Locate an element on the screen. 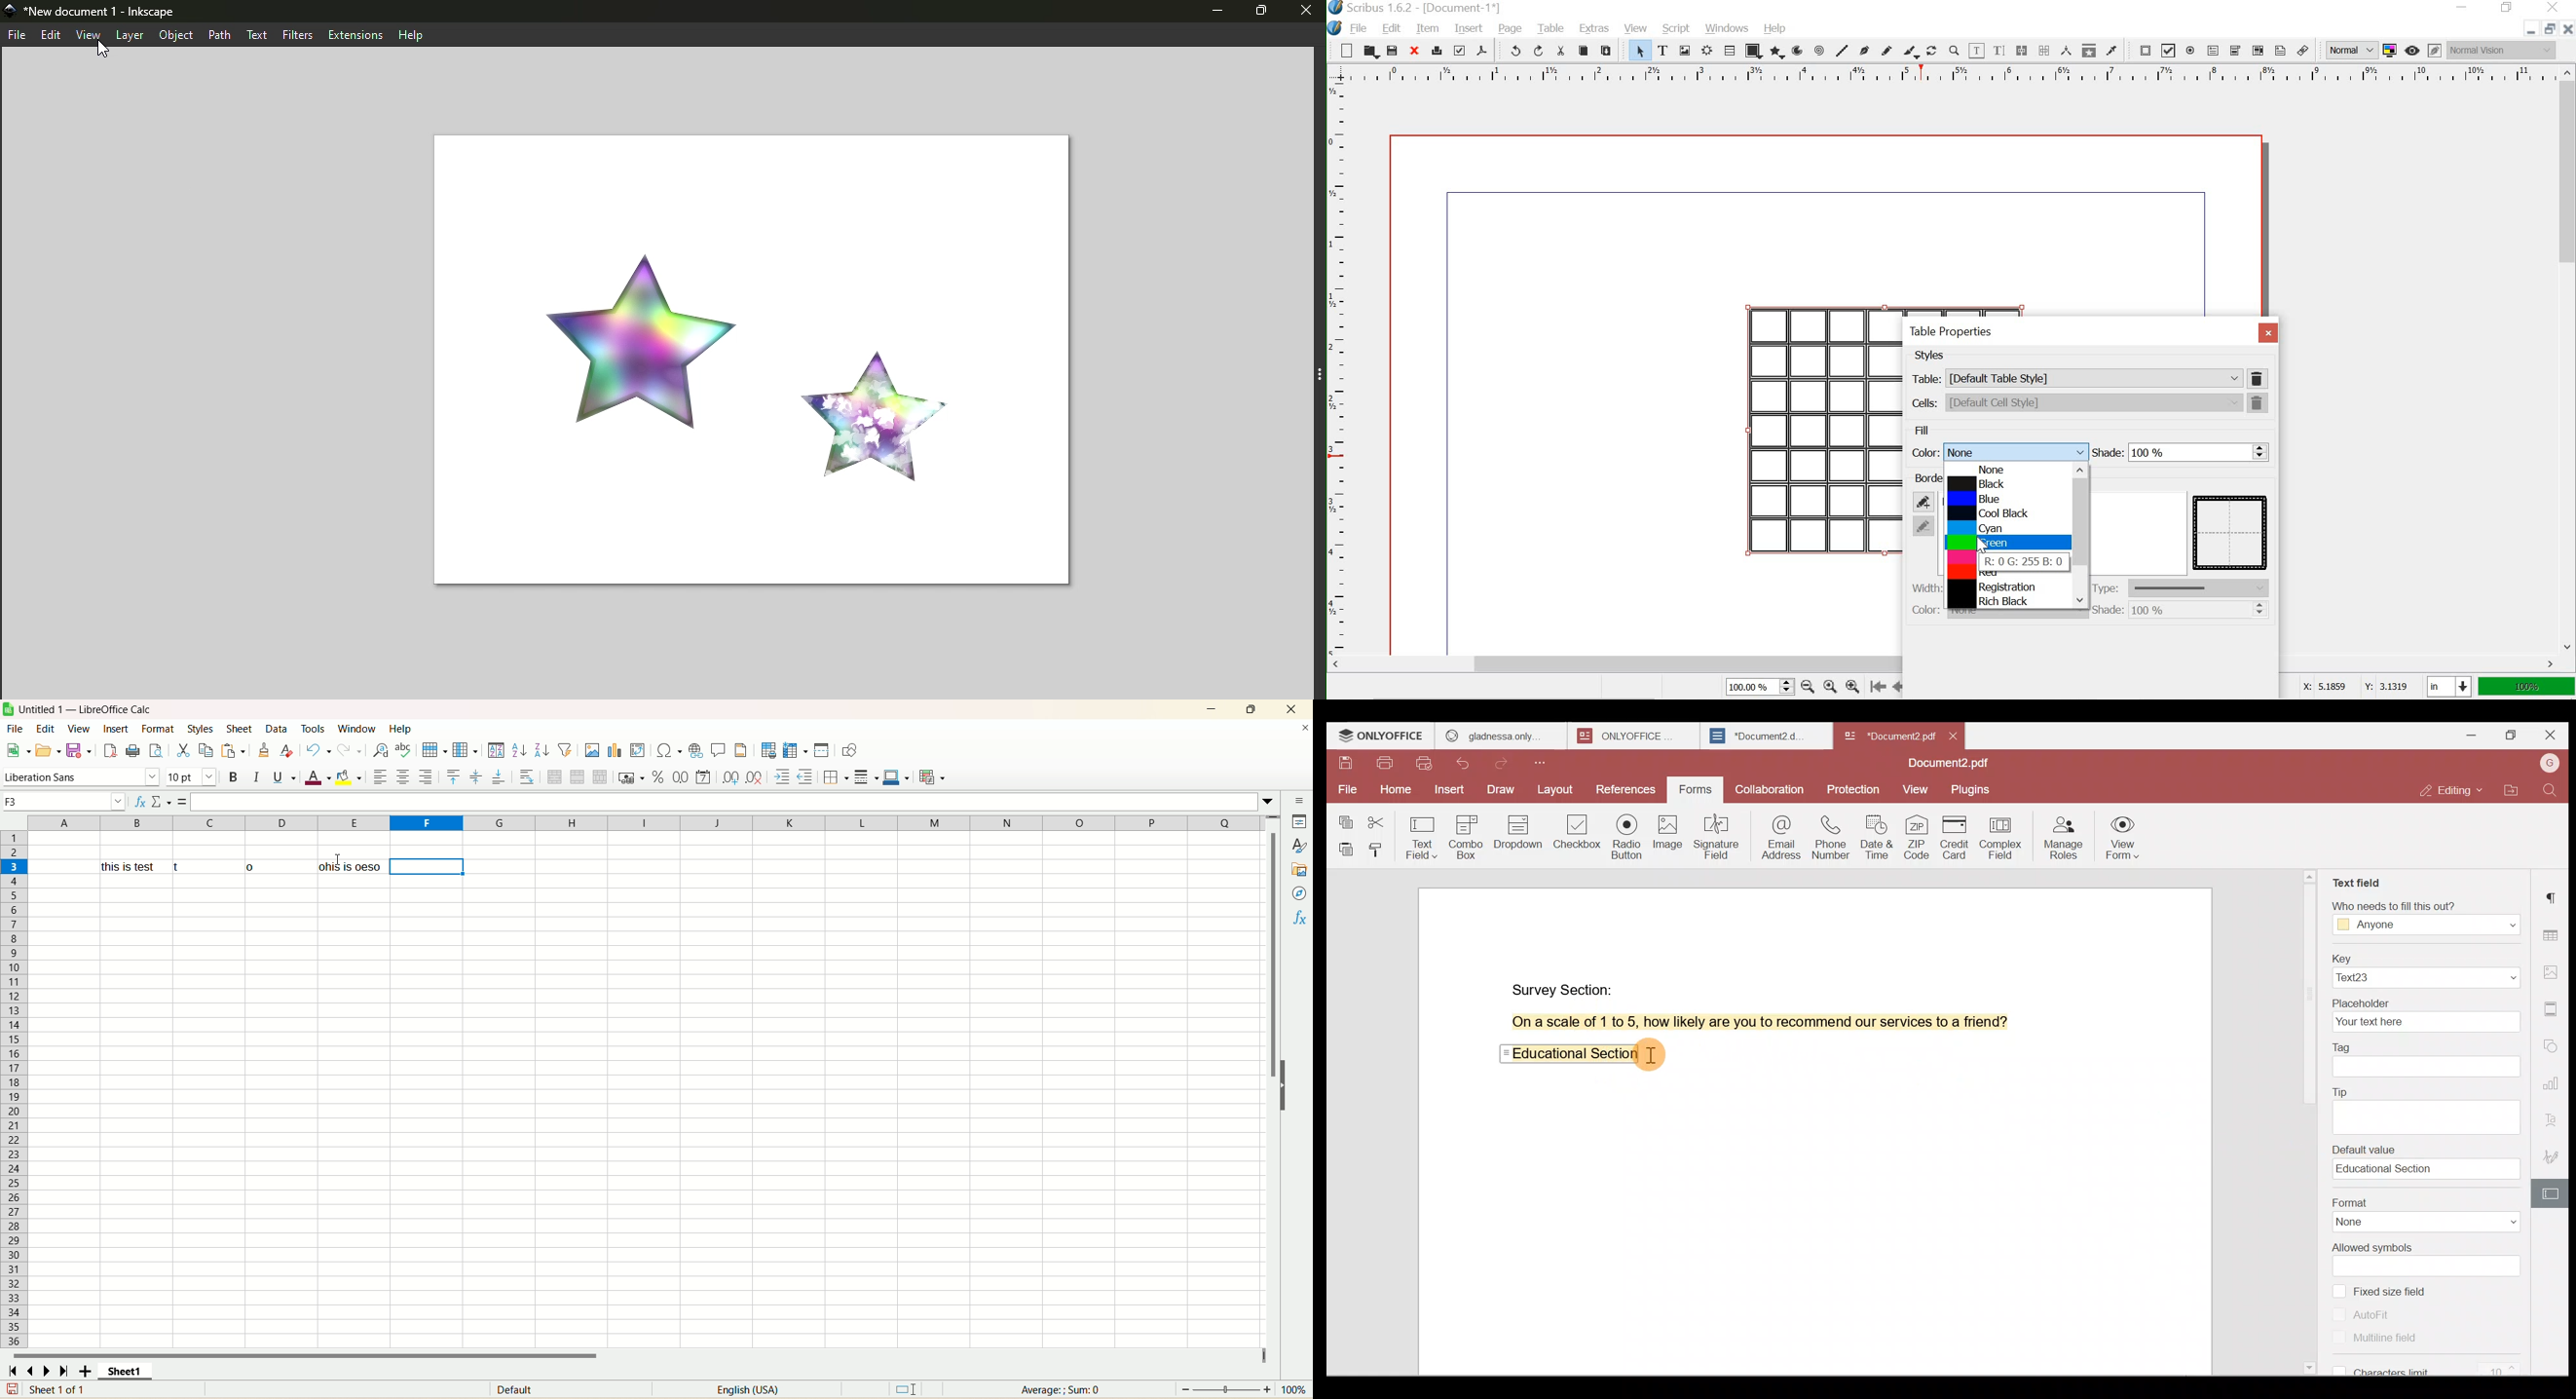 This screenshot has width=2576, height=1400. format as currency is located at coordinates (632, 778).